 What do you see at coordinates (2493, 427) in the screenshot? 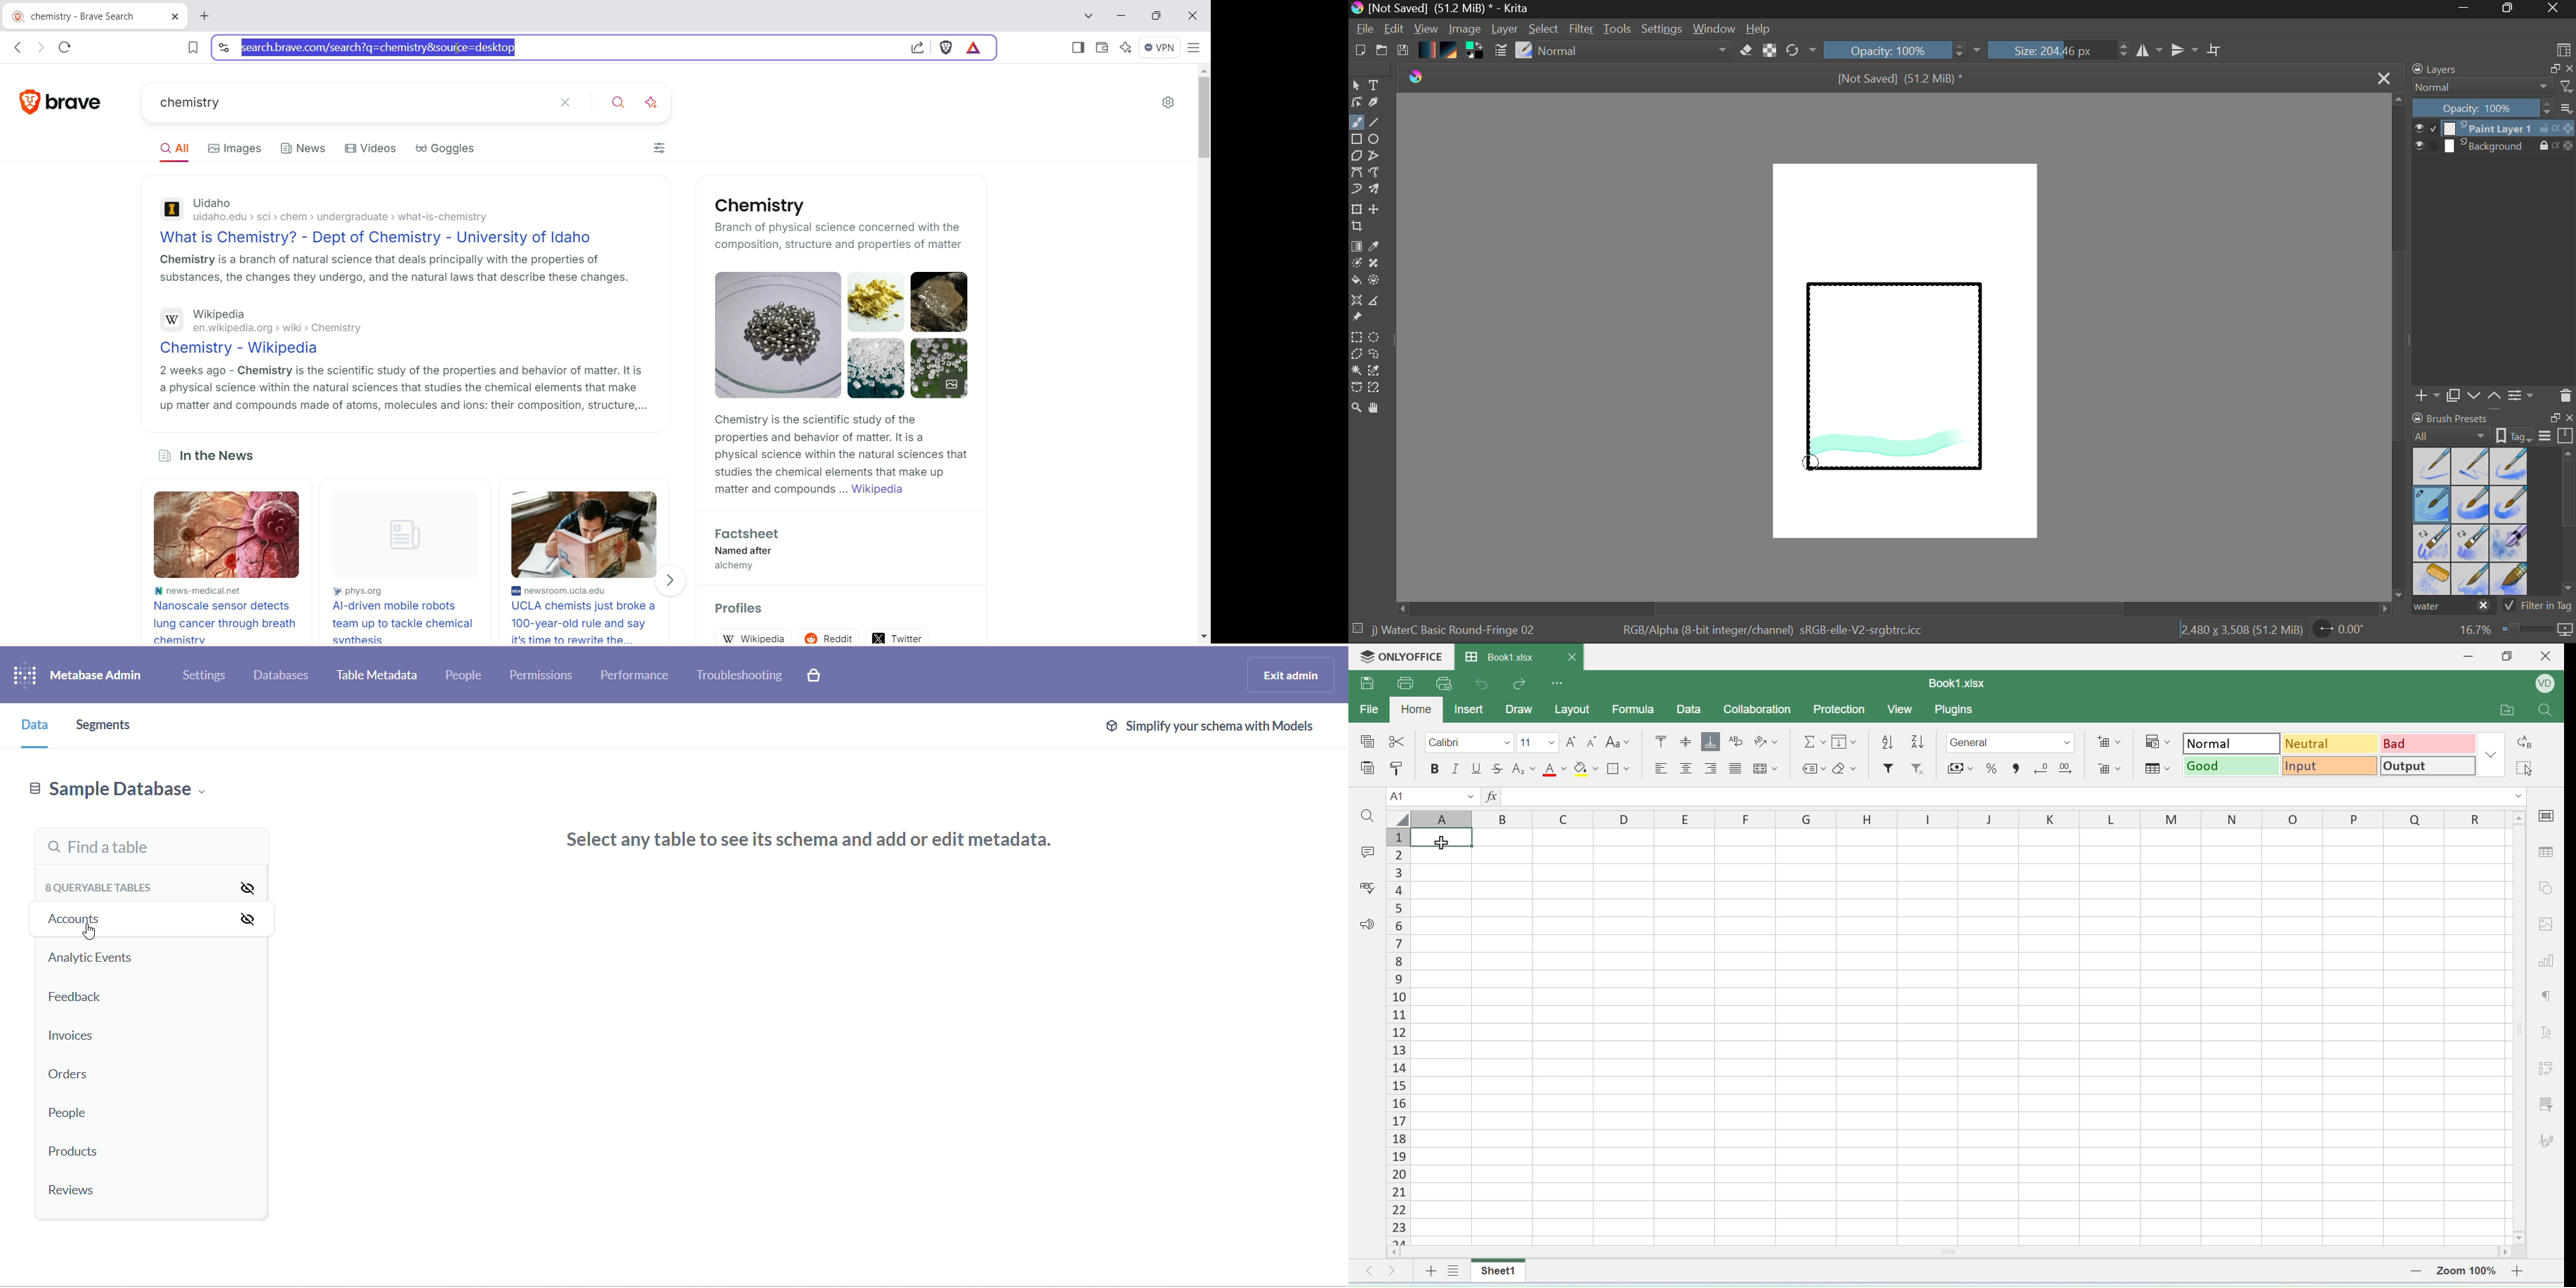
I see `Brush presets docket` at bounding box center [2493, 427].